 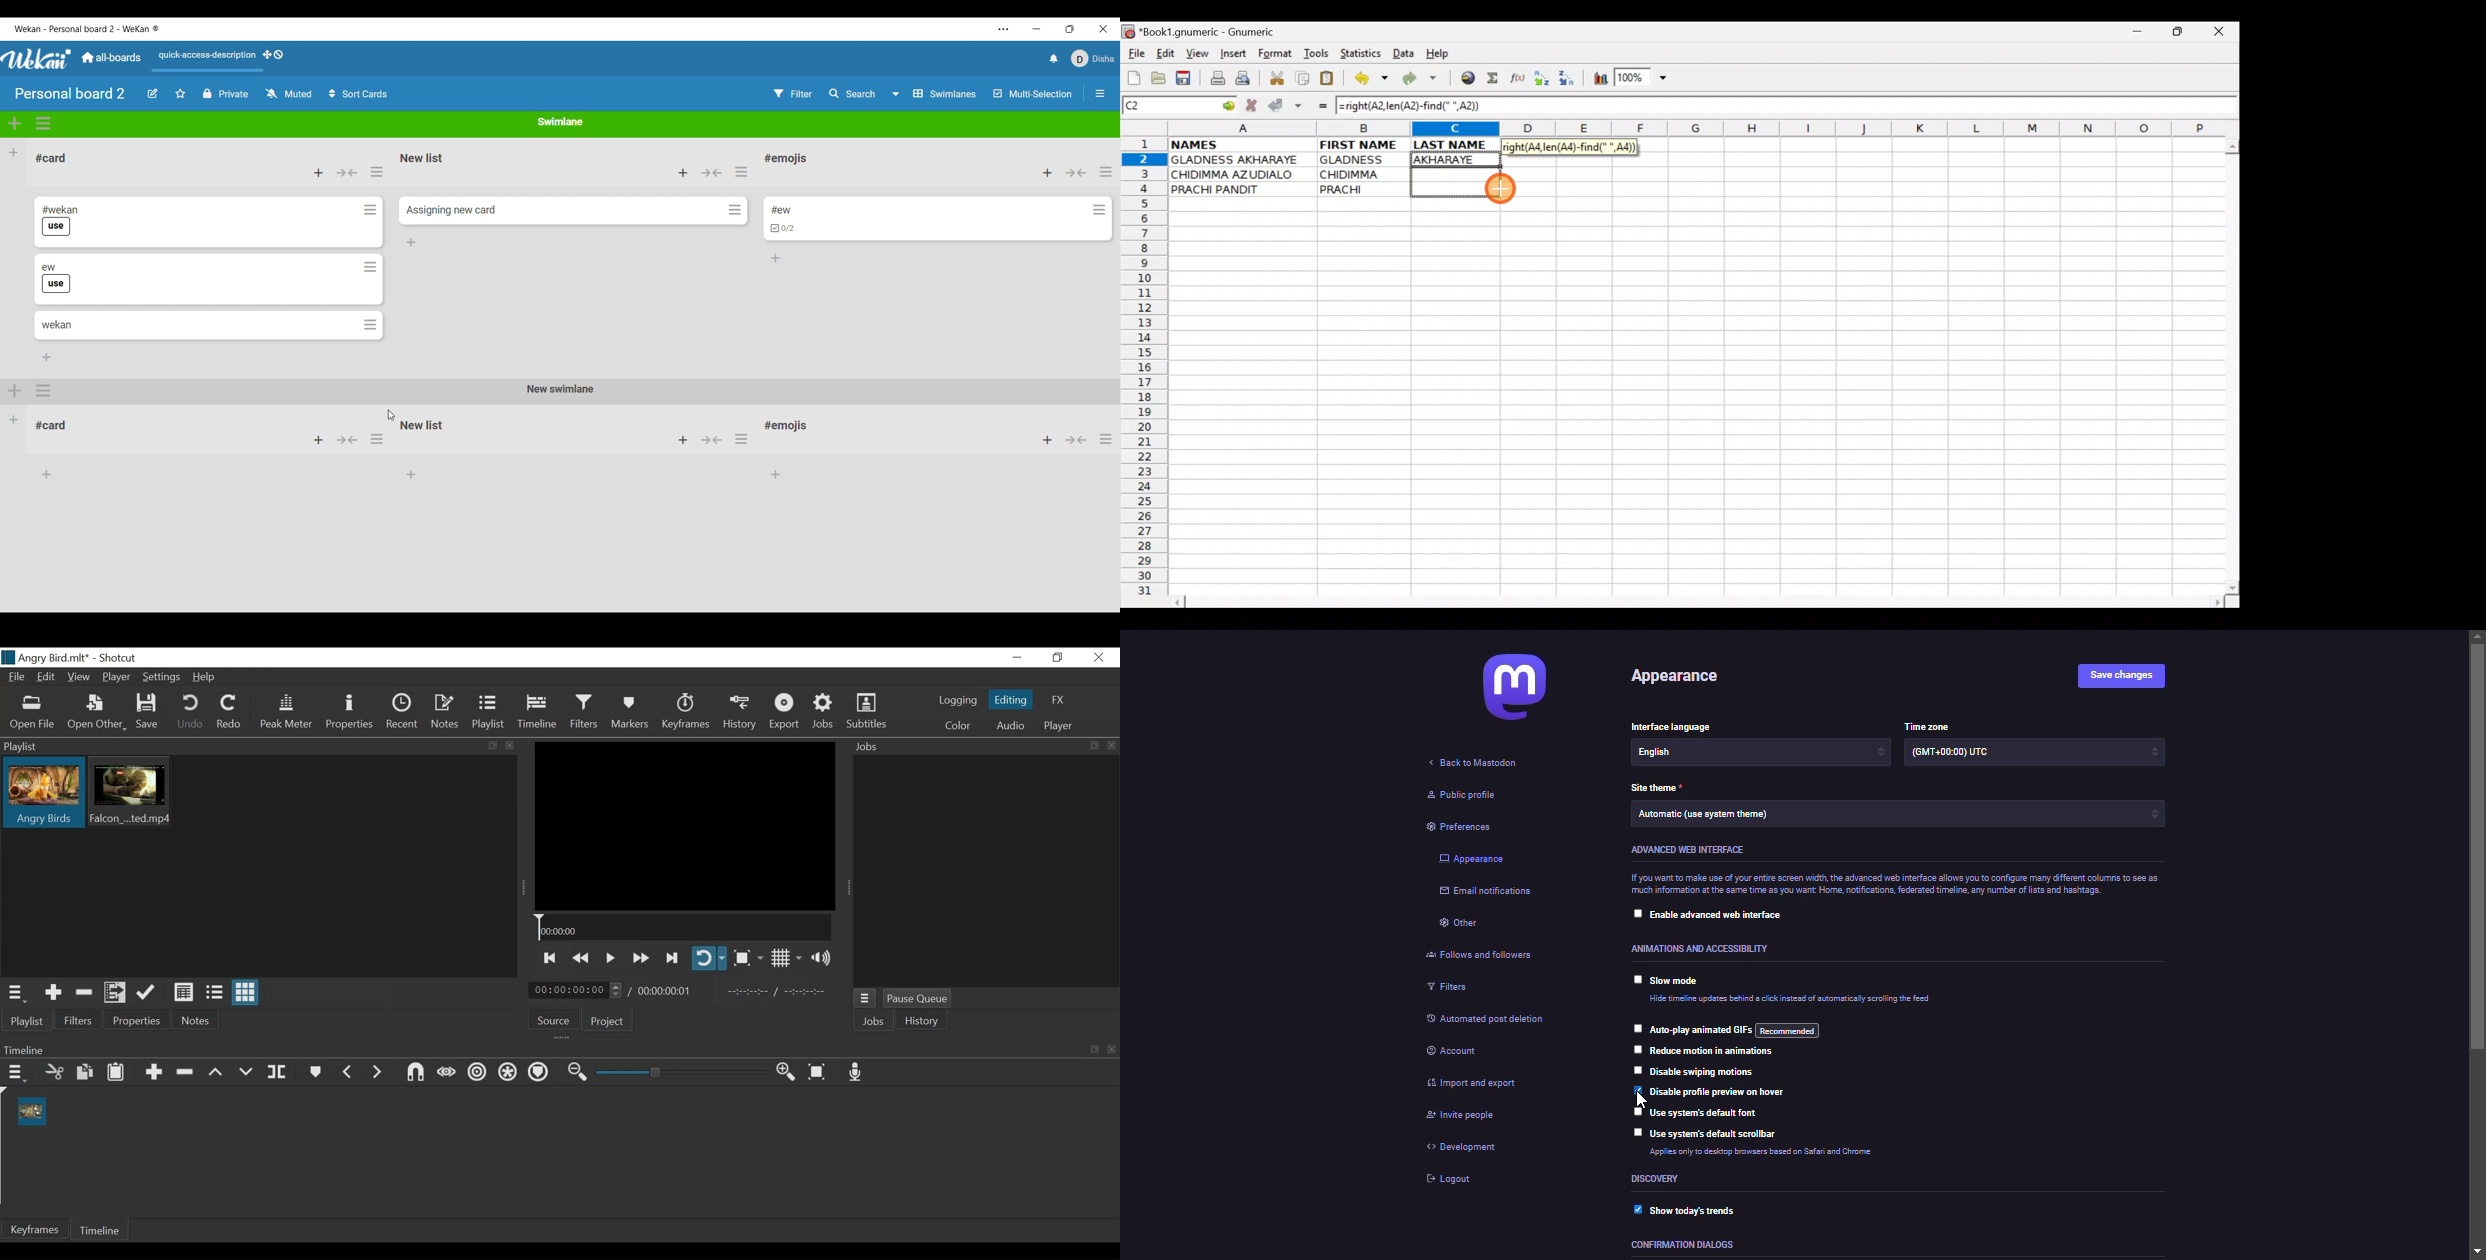 What do you see at coordinates (397, 416) in the screenshot?
I see `cursor` at bounding box center [397, 416].